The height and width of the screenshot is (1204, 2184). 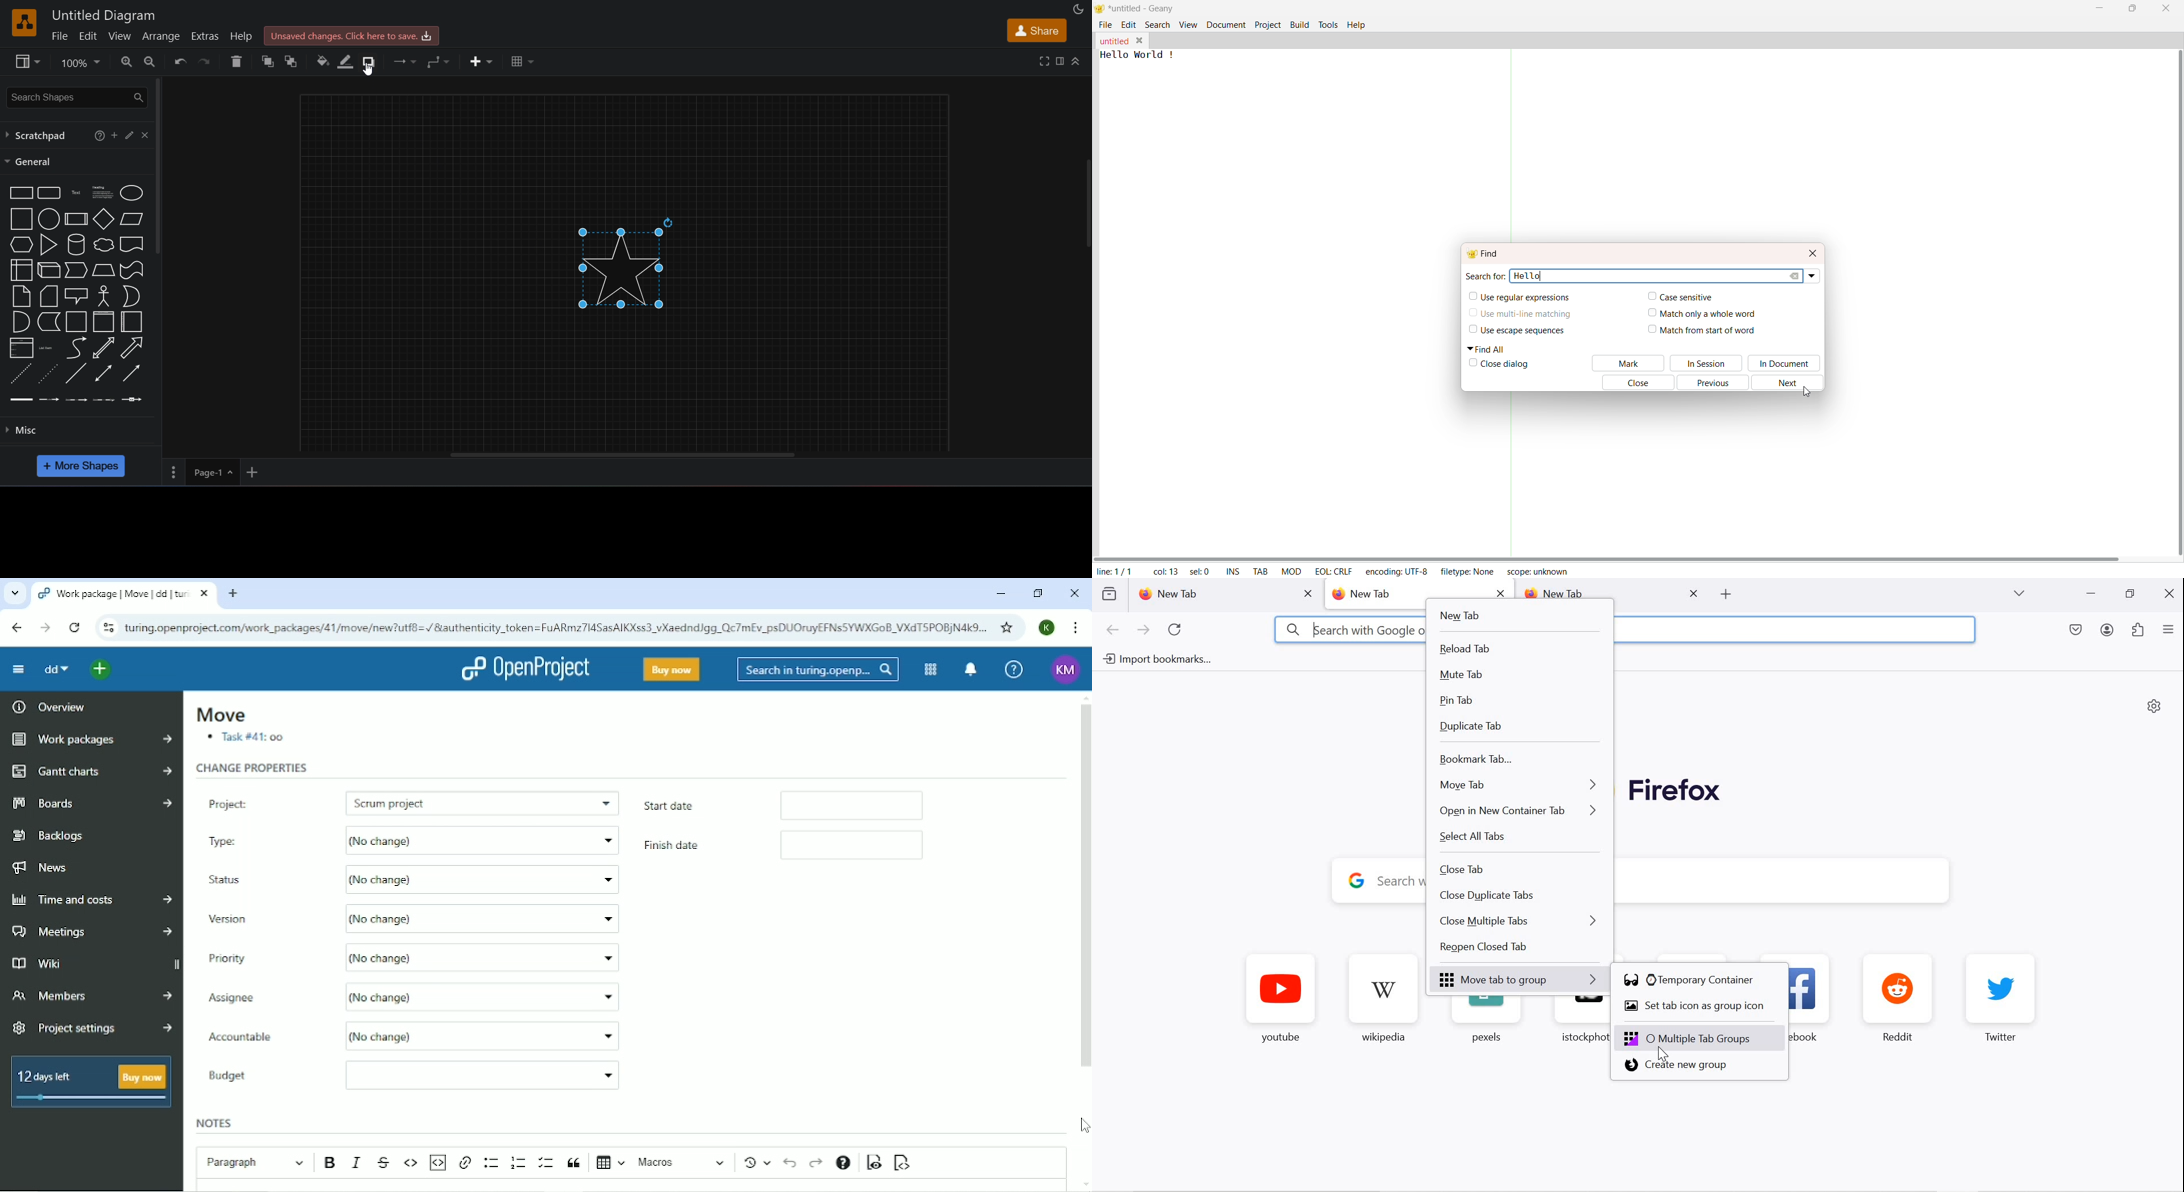 What do you see at coordinates (1696, 1007) in the screenshot?
I see `set tab icon as group icon` at bounding box center [1696, 1007].